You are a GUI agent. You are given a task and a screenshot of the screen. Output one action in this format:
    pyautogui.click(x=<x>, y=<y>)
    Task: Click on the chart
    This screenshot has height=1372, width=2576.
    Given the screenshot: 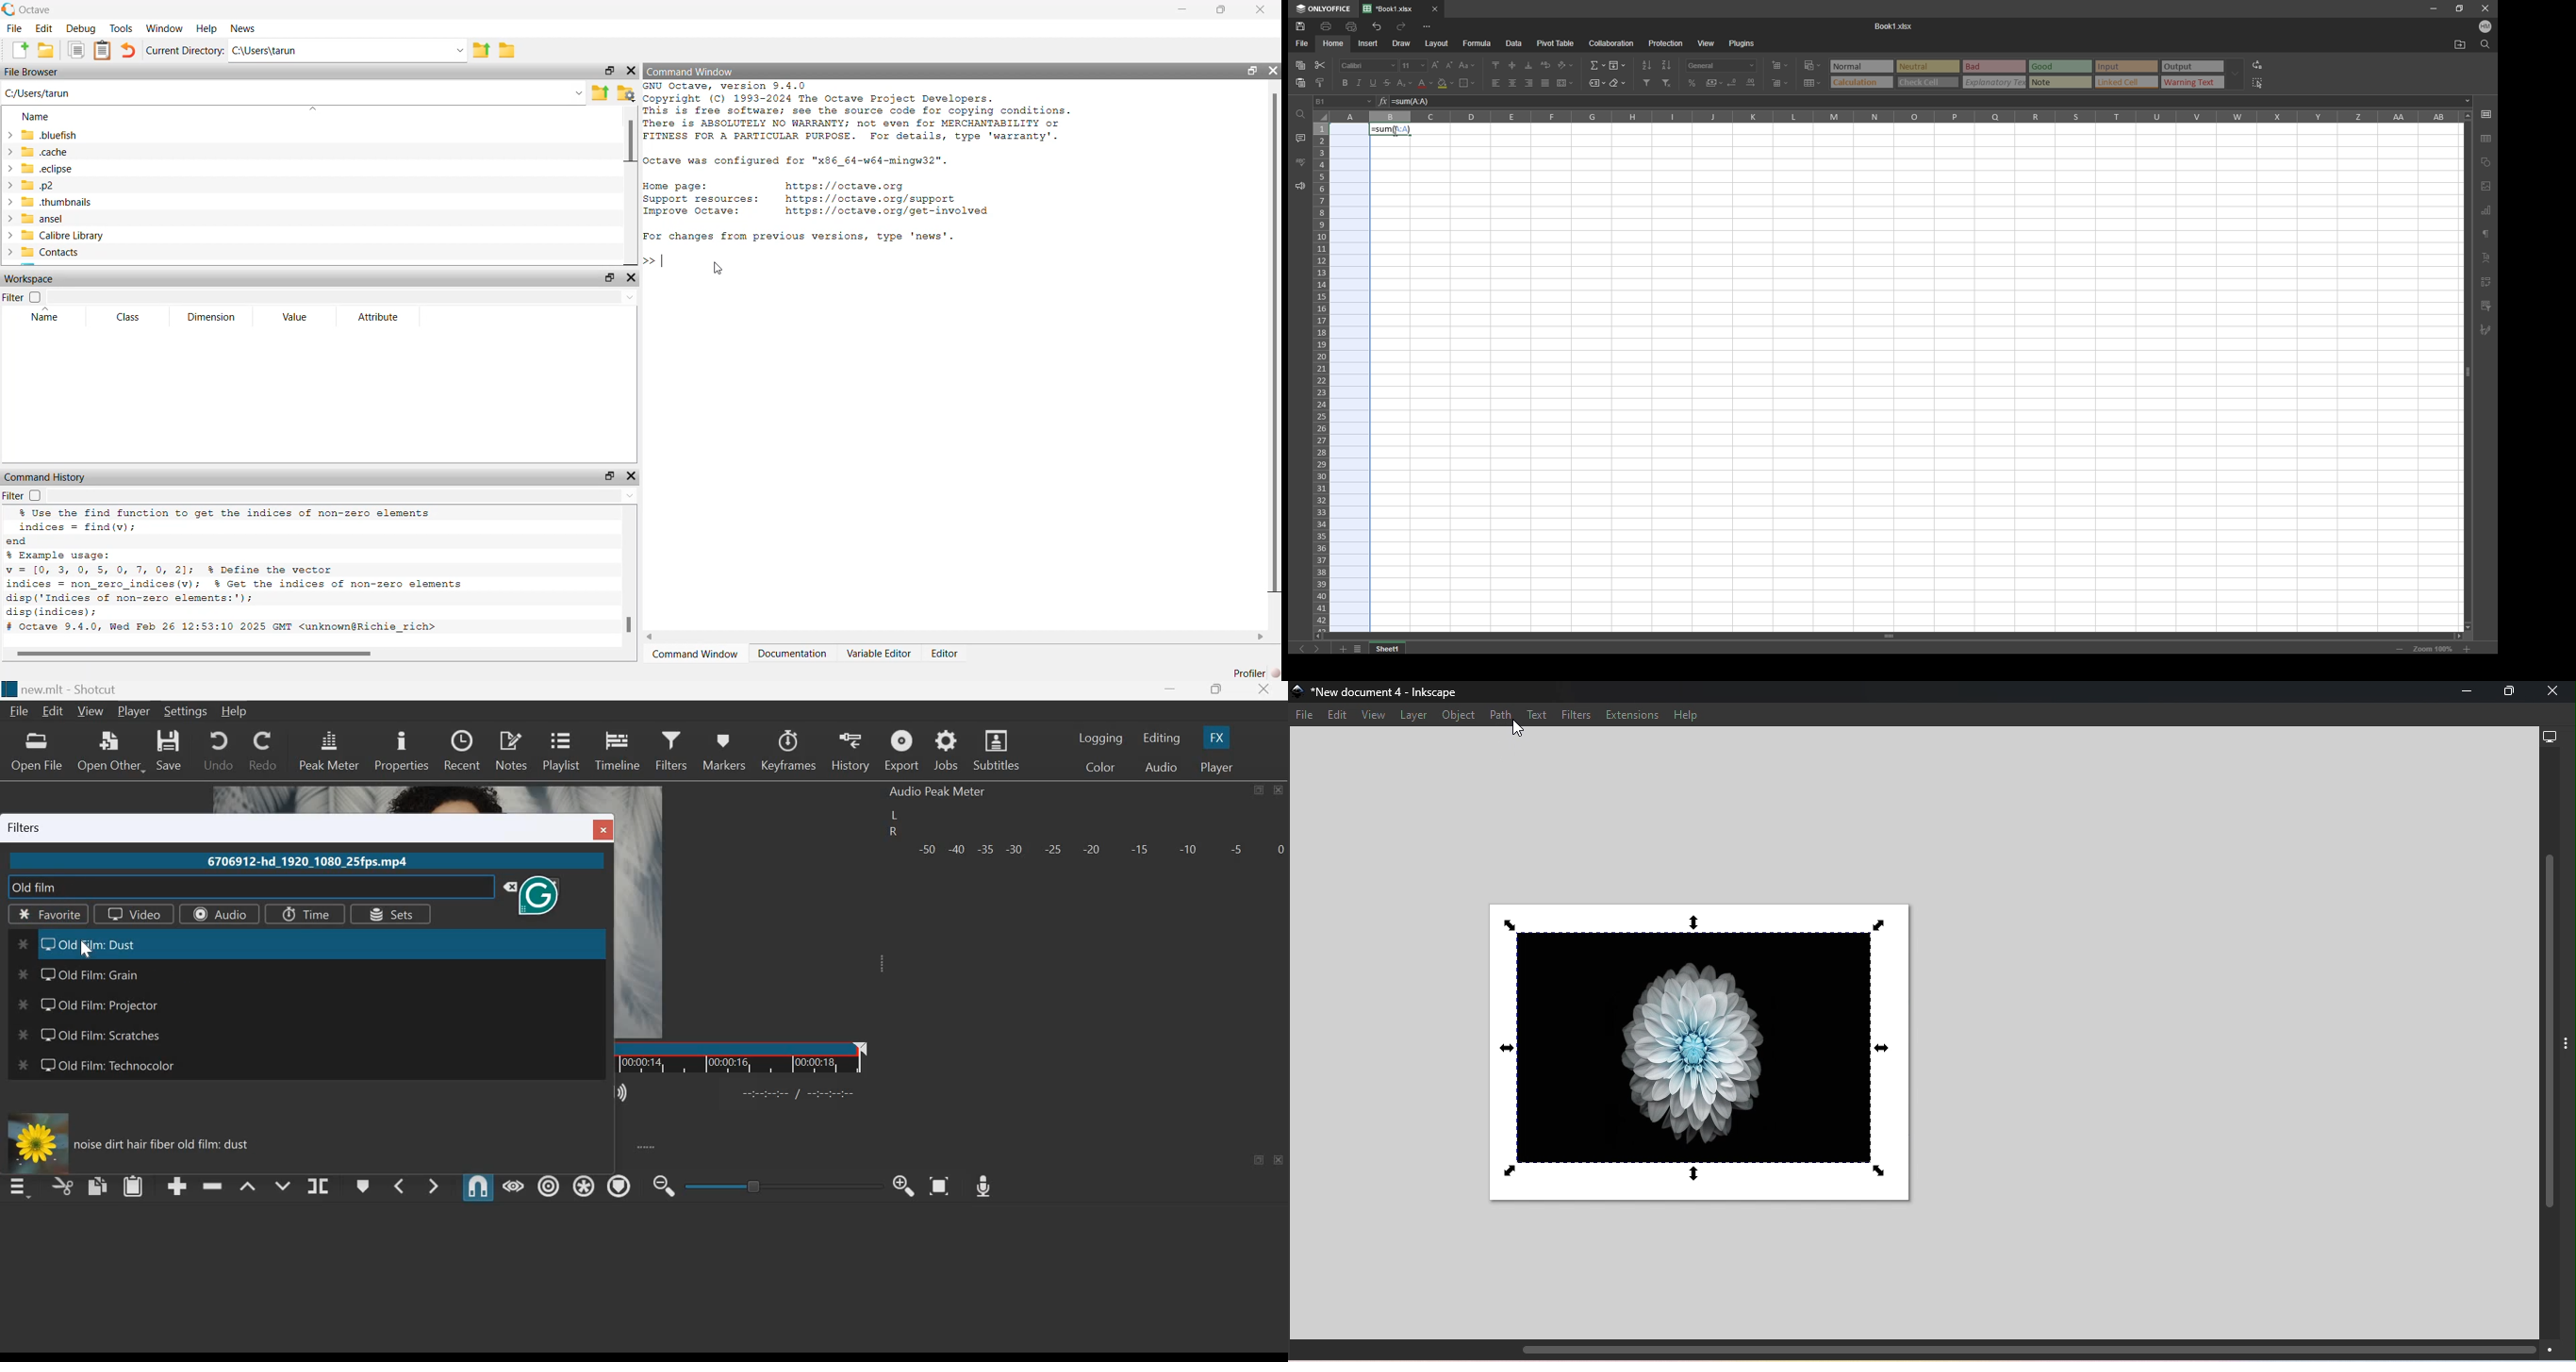 What is the action you would take?
    pyautogui.click(x=2486, y=211)
    